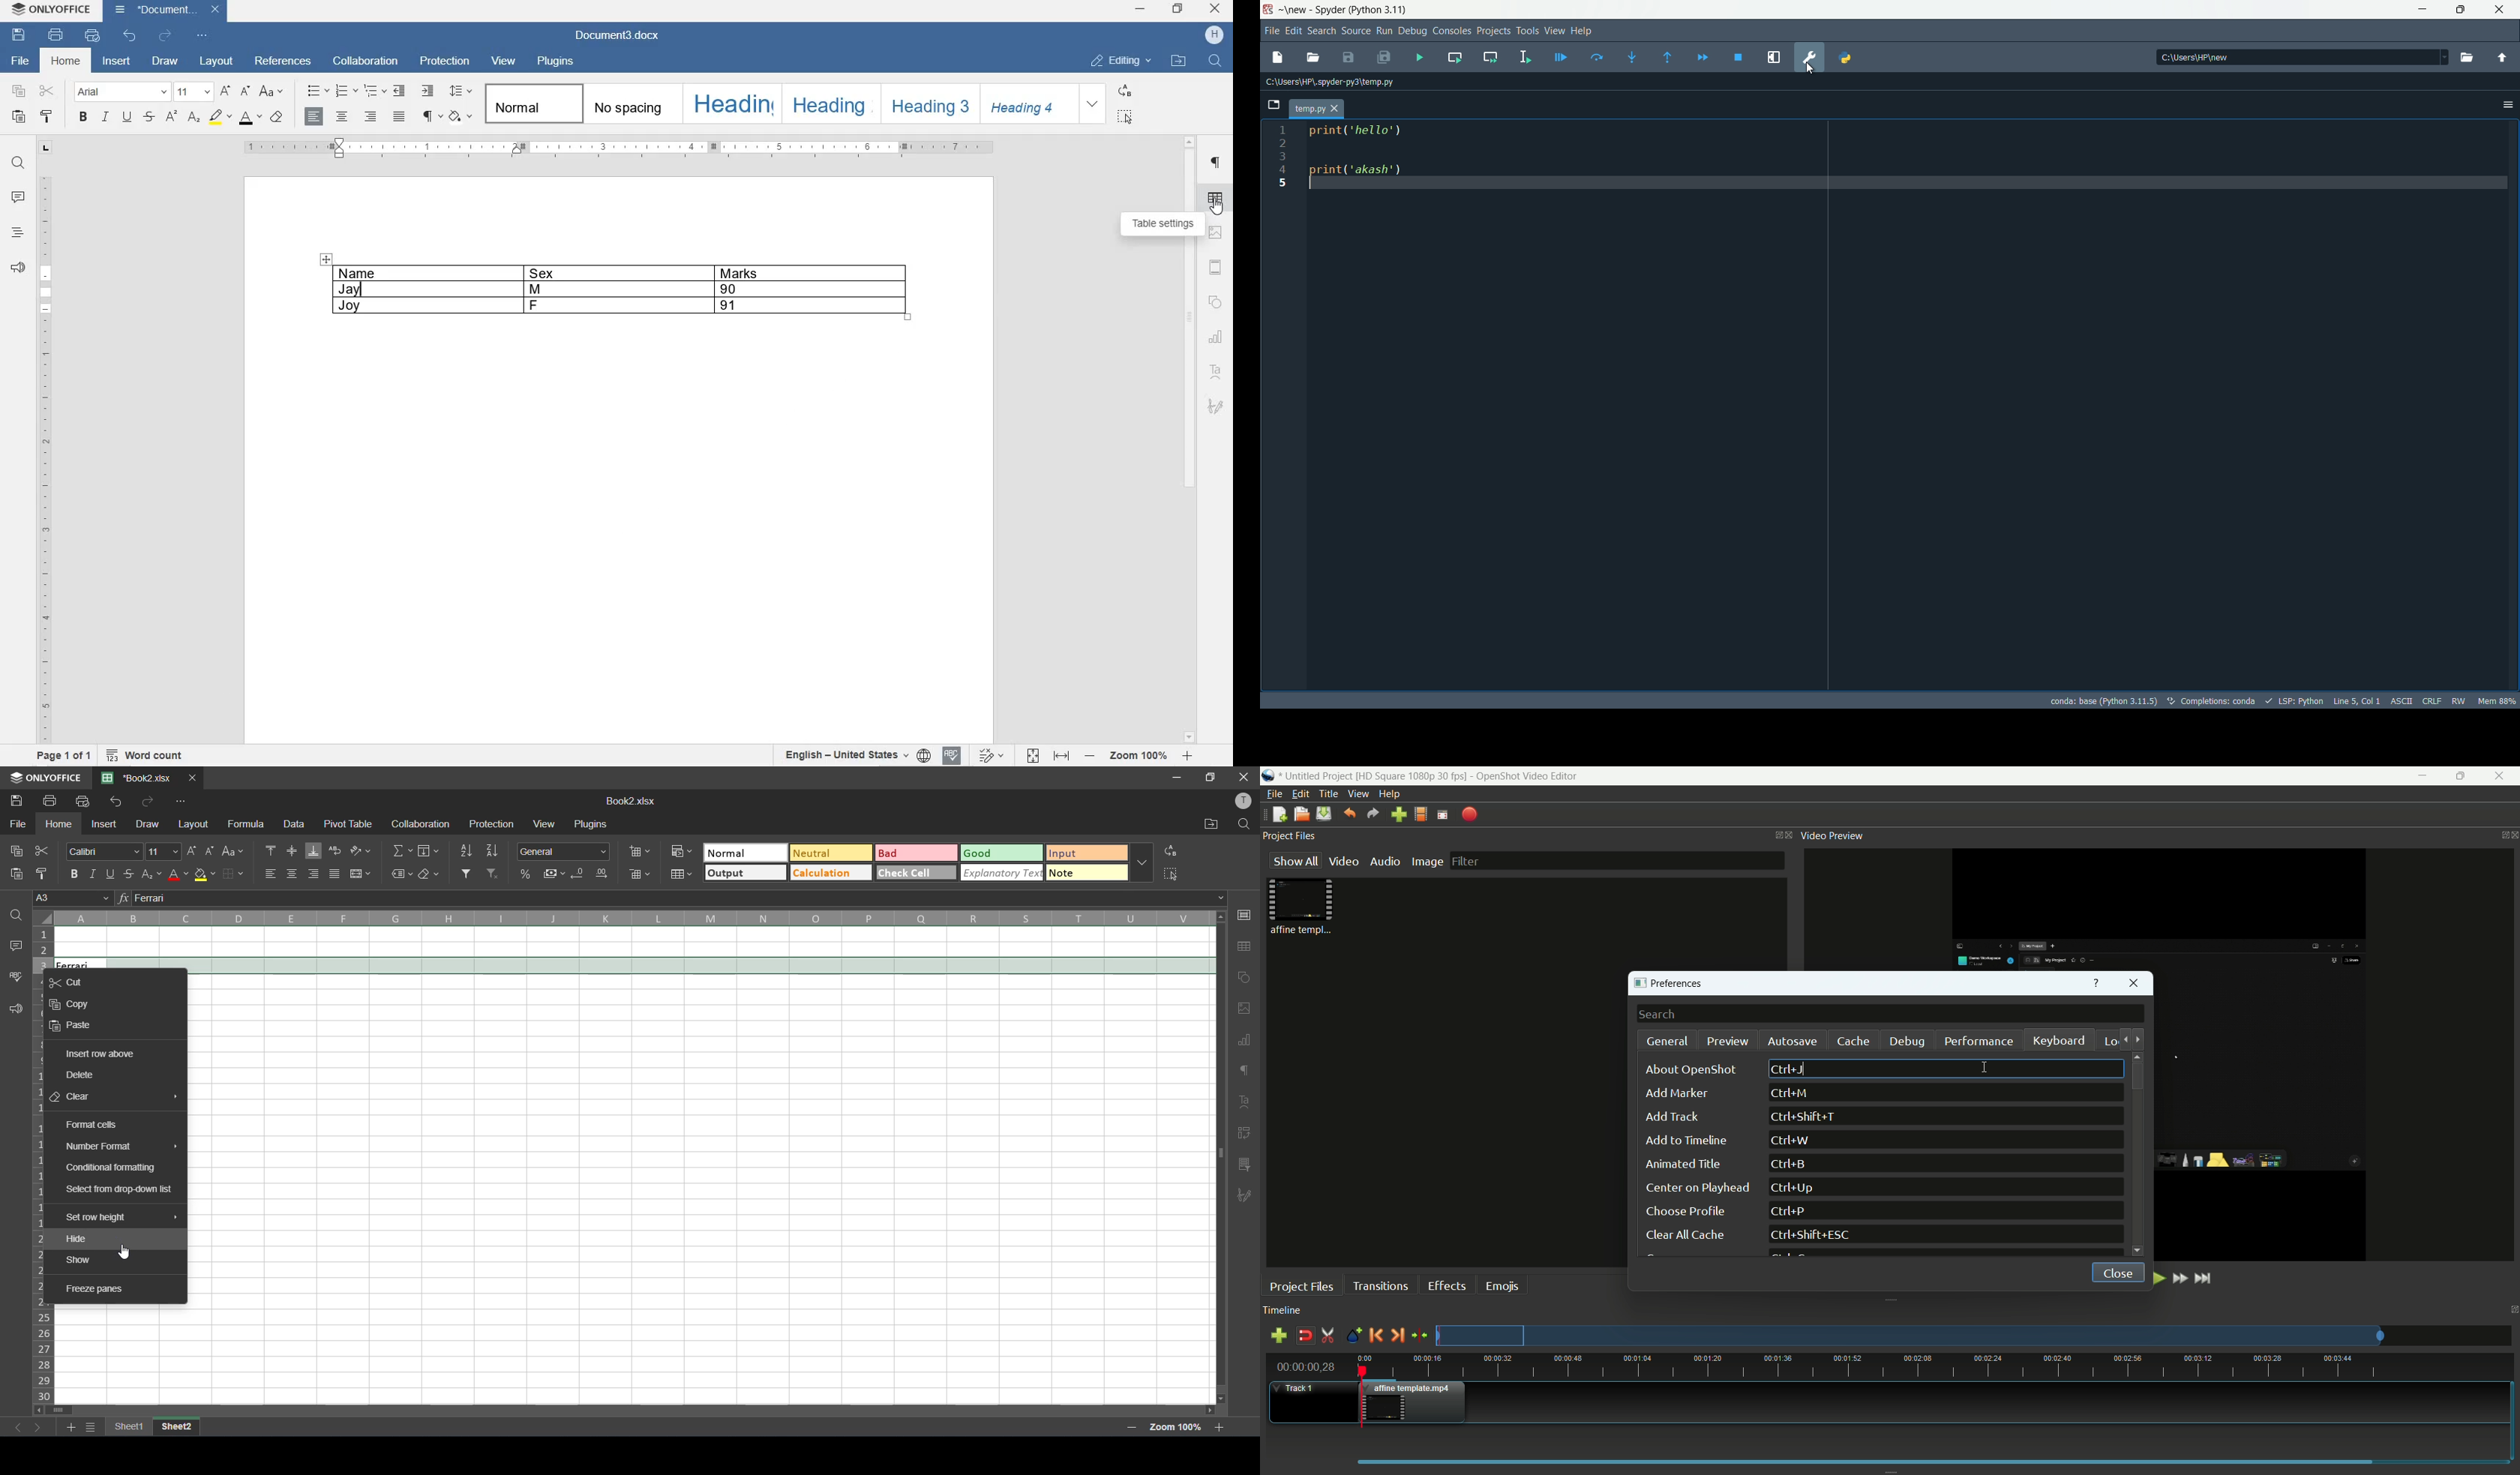 This screenshot has width=2520, height=1484. Describe the element at coordinates (1675, 1094) in the screenshot. I see `add marker` at that location.